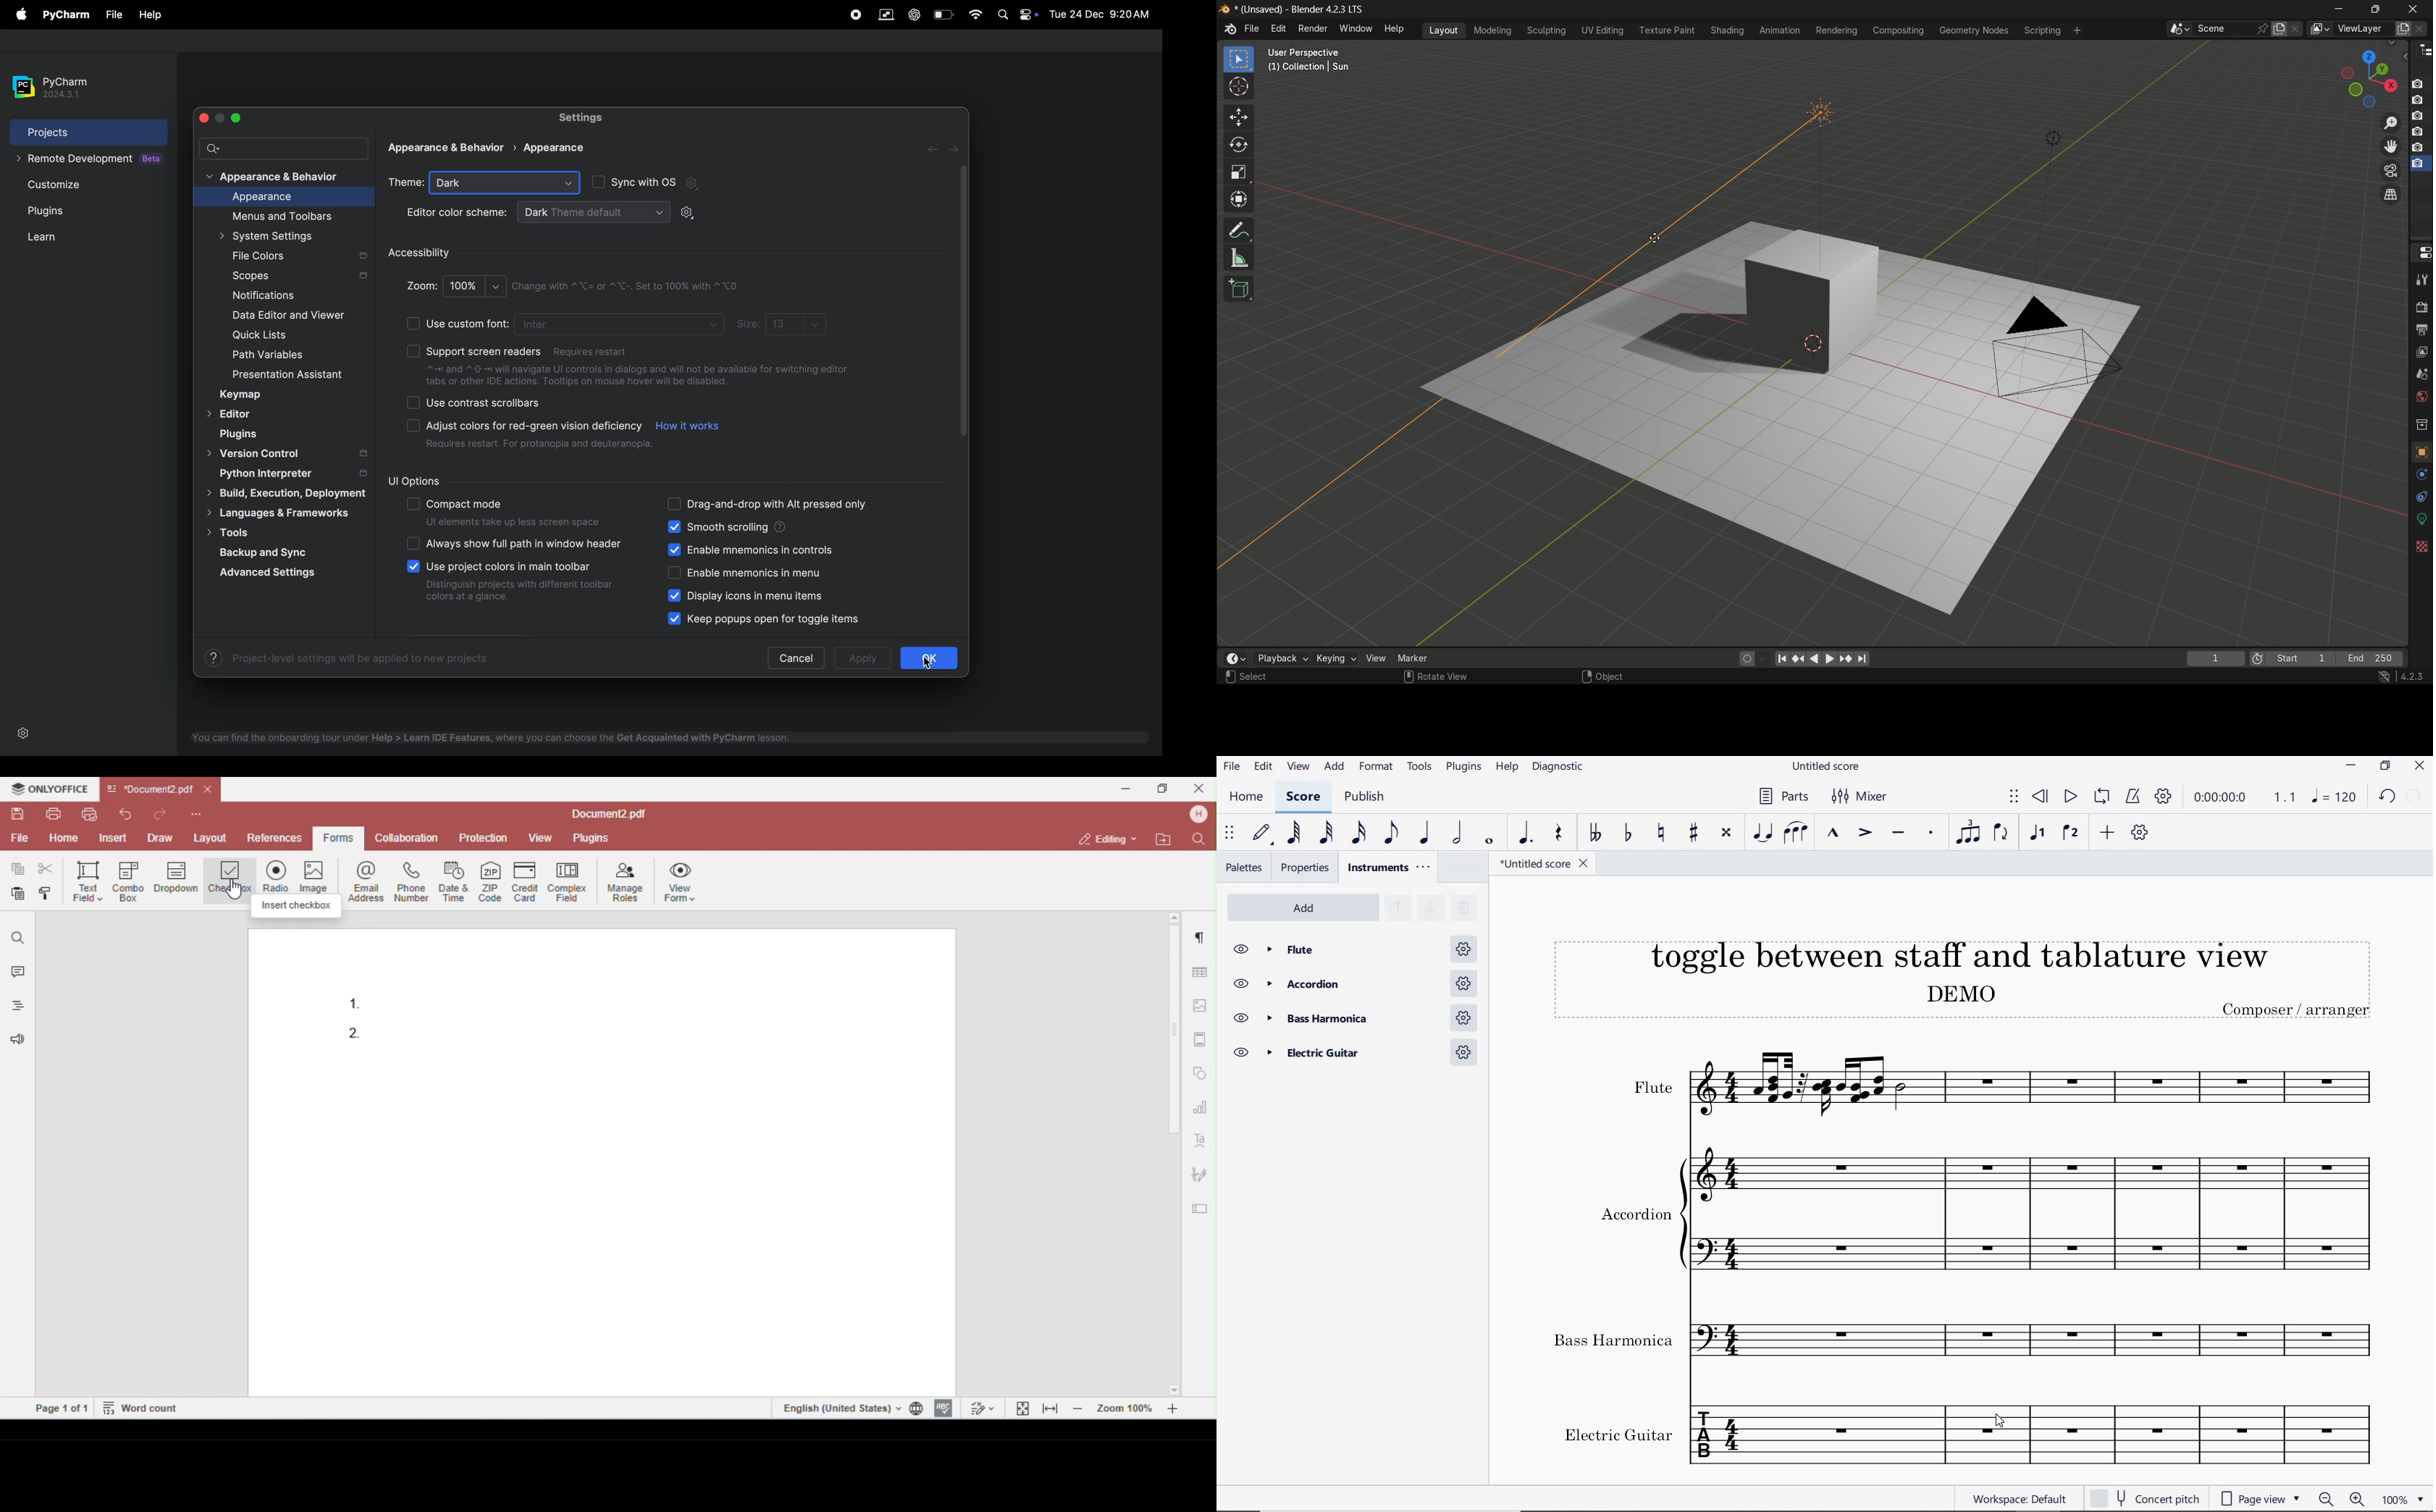 This screenshot has height=1512, width=2436. Describe the element at coordinates (1240, 231) in the screenshot. I see `annotate` at that location.